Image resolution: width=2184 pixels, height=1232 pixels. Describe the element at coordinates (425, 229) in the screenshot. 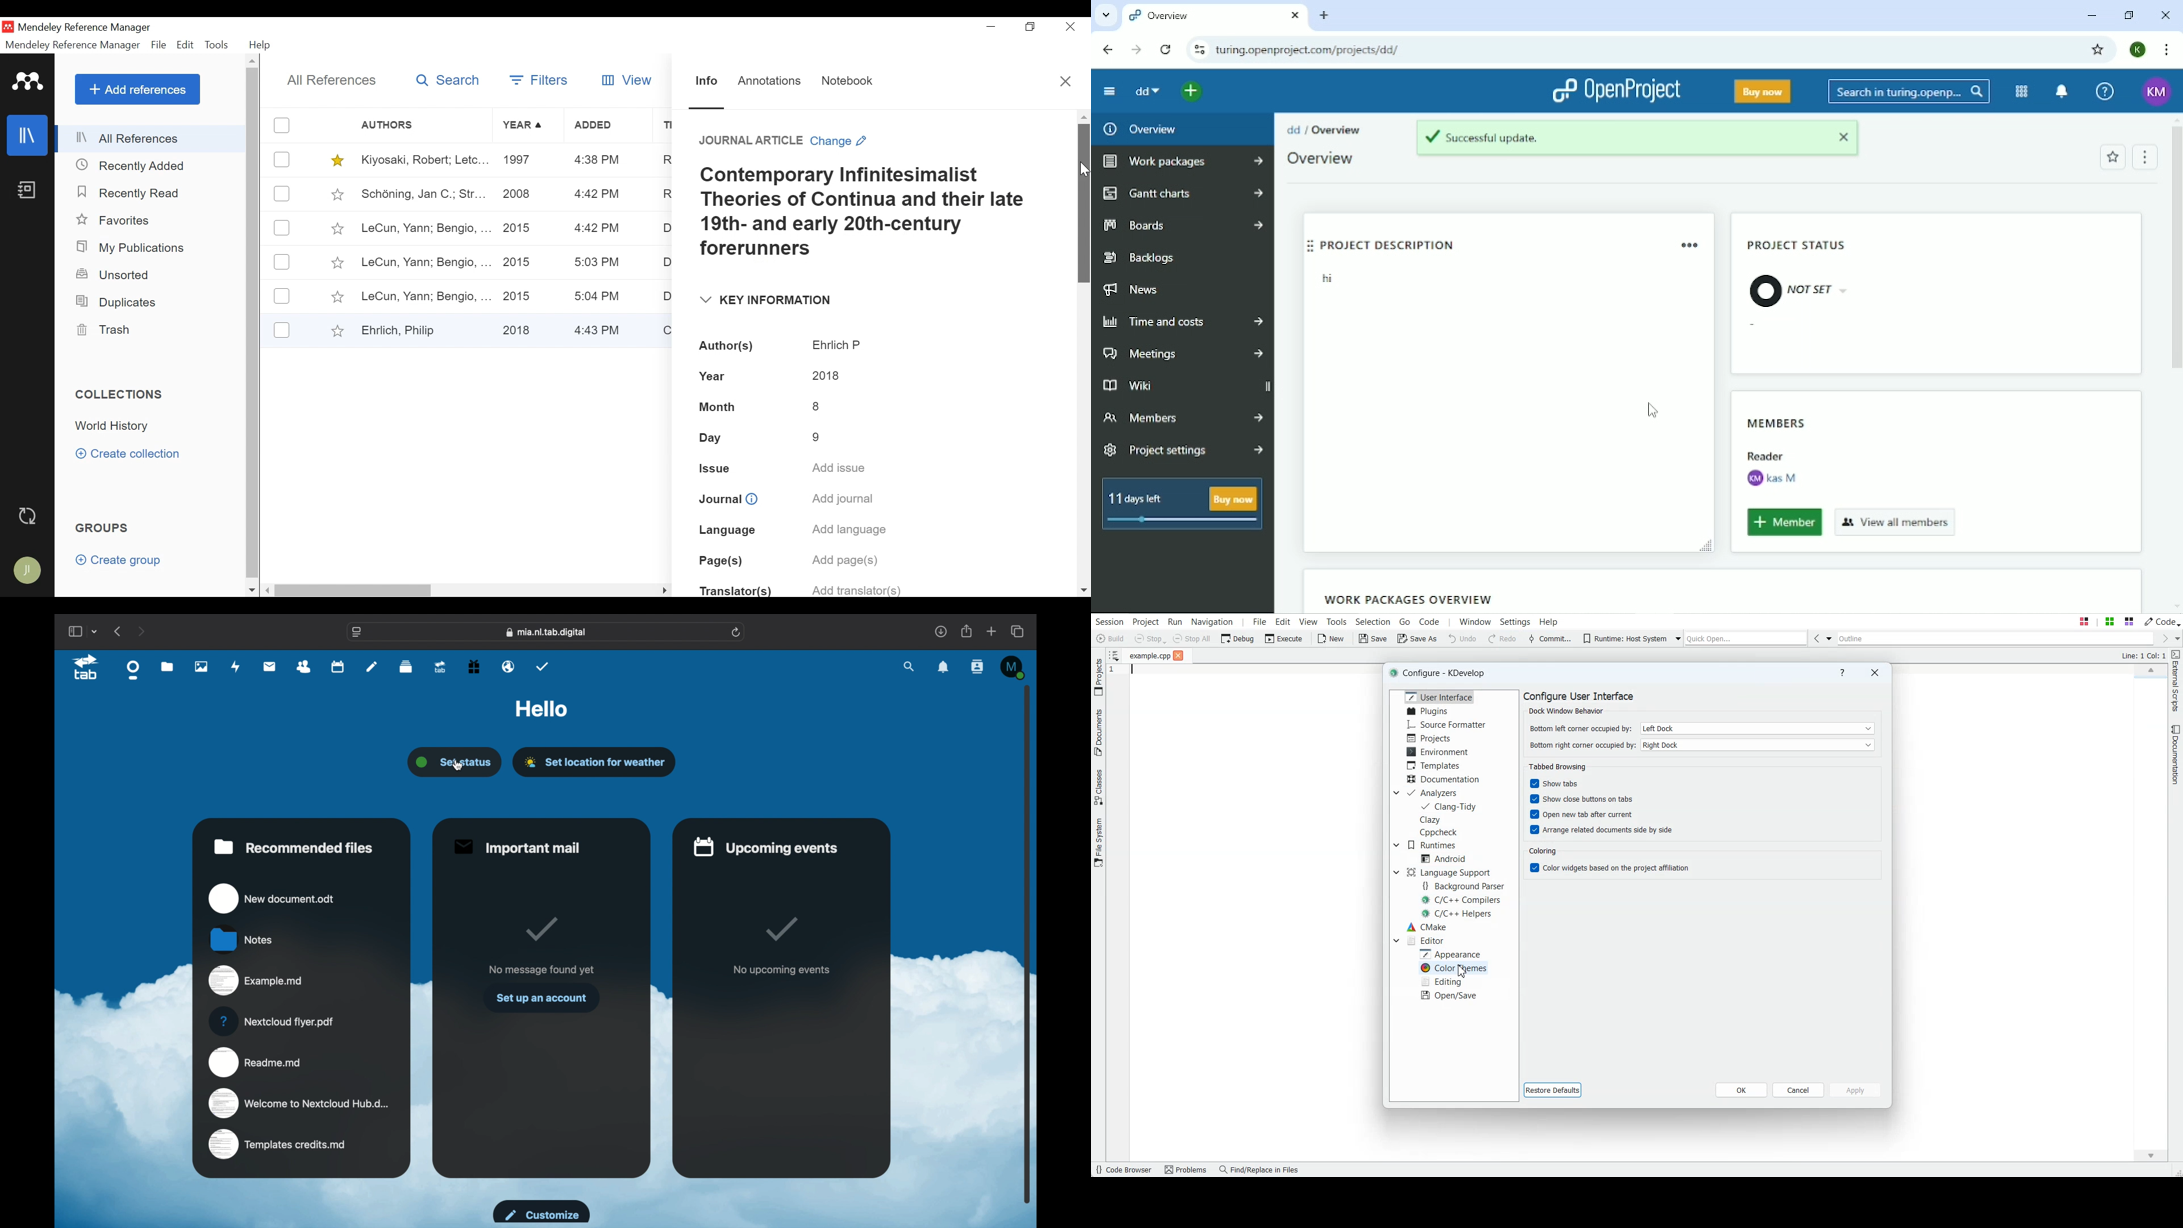

I see `LeCun, Yann; Bengio, ...` at that location.